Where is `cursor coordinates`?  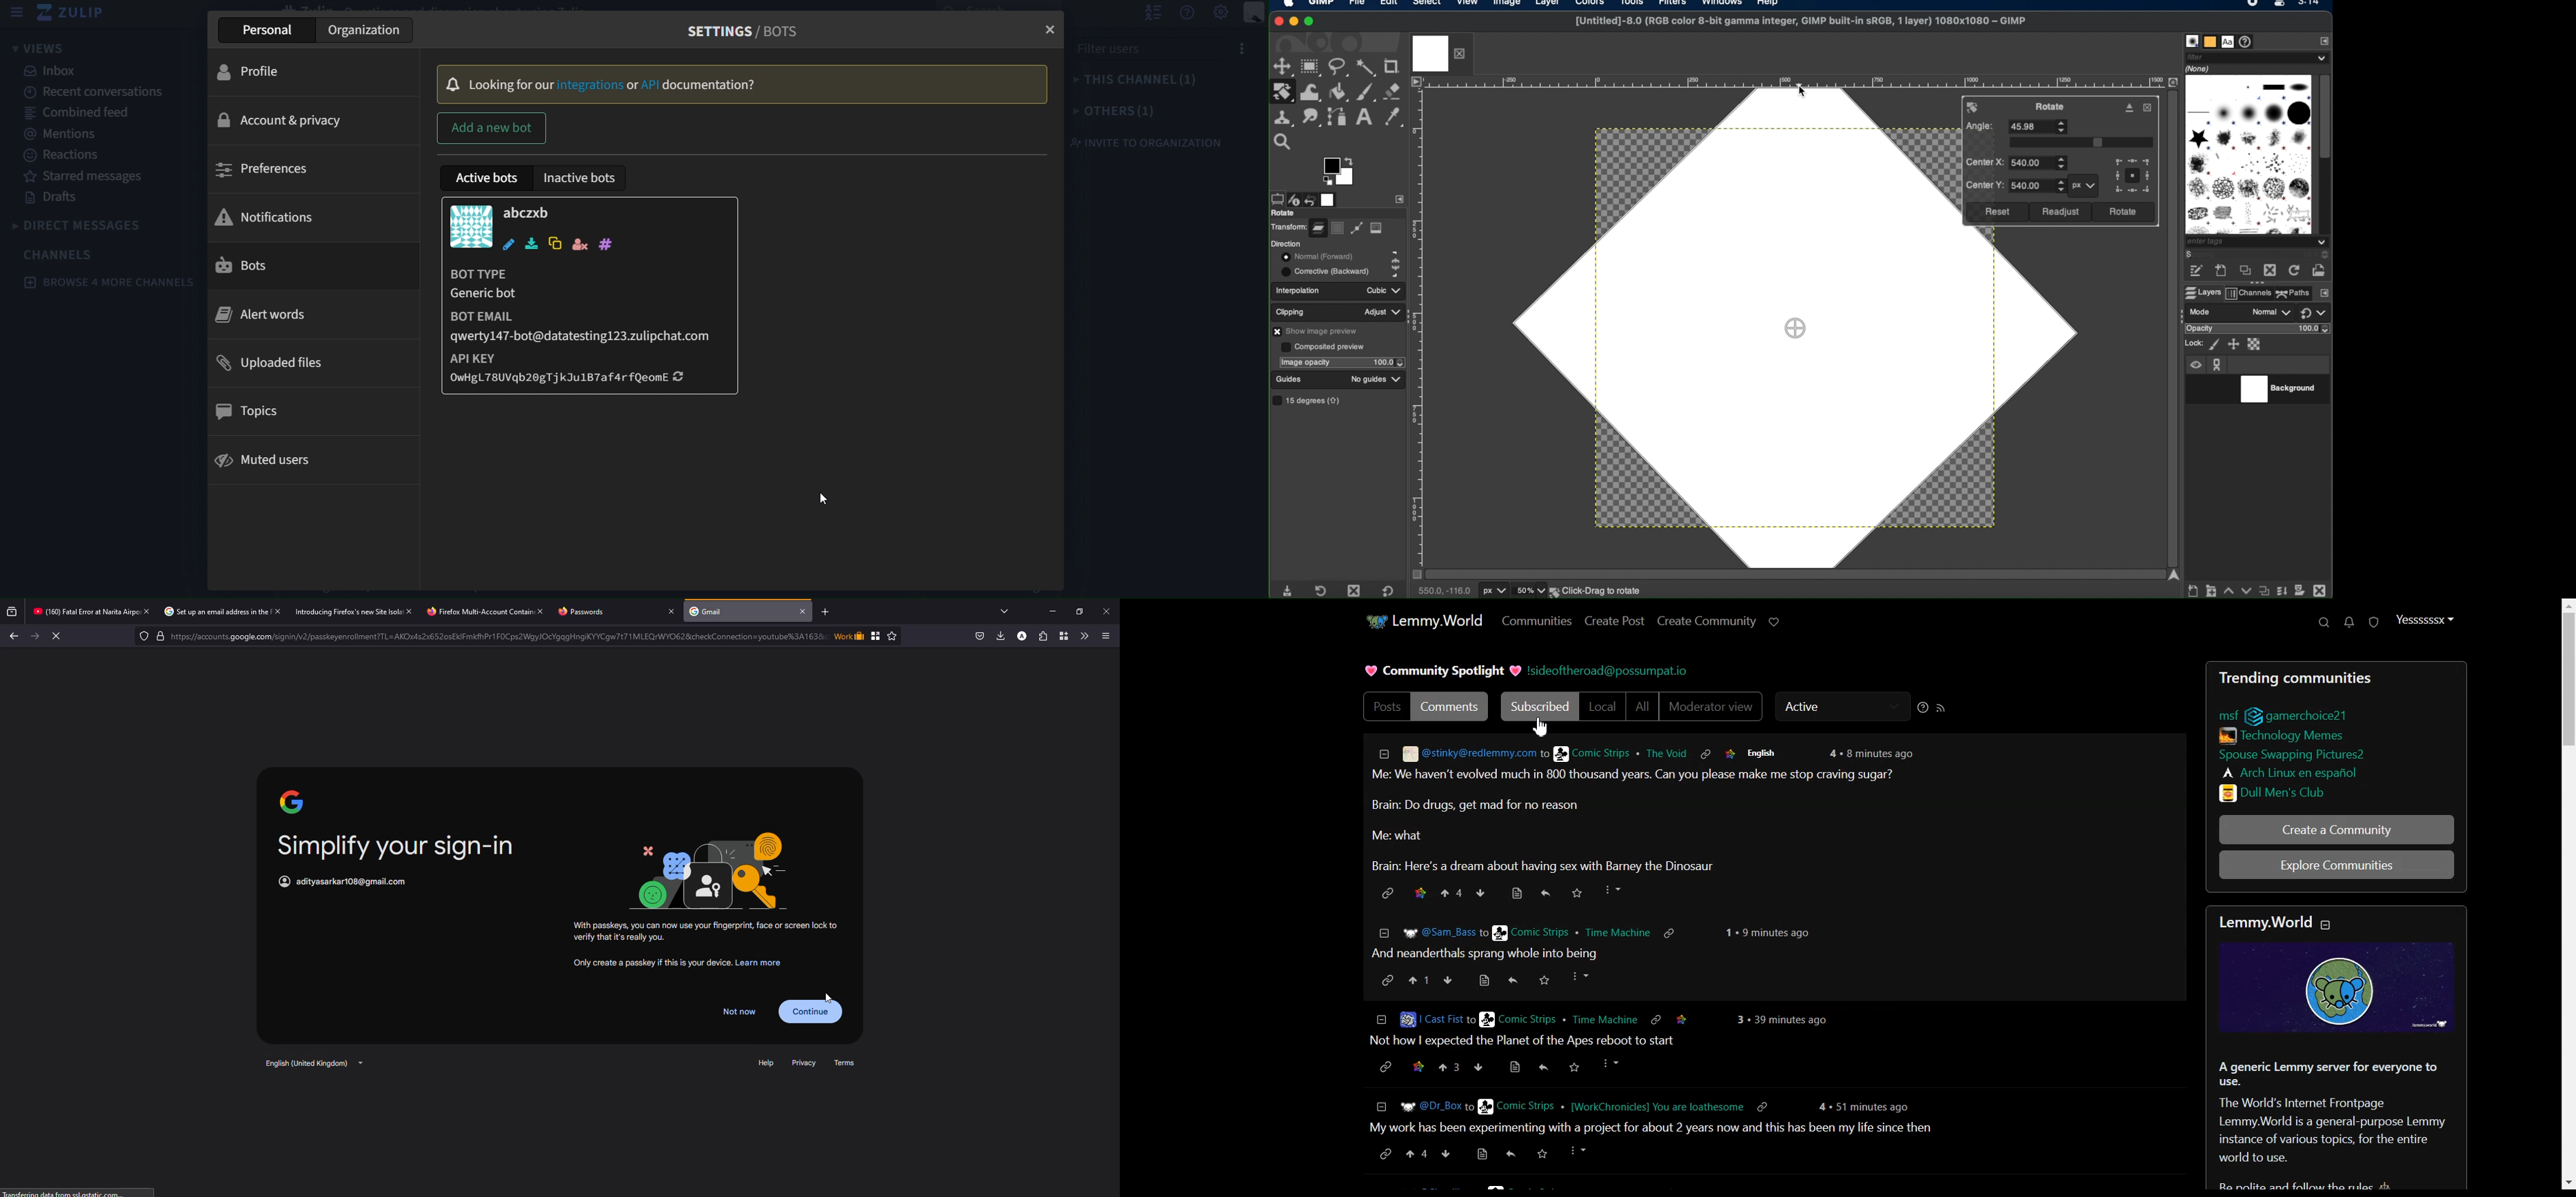
cursor coordinates is located at coordinates (1445, 591).